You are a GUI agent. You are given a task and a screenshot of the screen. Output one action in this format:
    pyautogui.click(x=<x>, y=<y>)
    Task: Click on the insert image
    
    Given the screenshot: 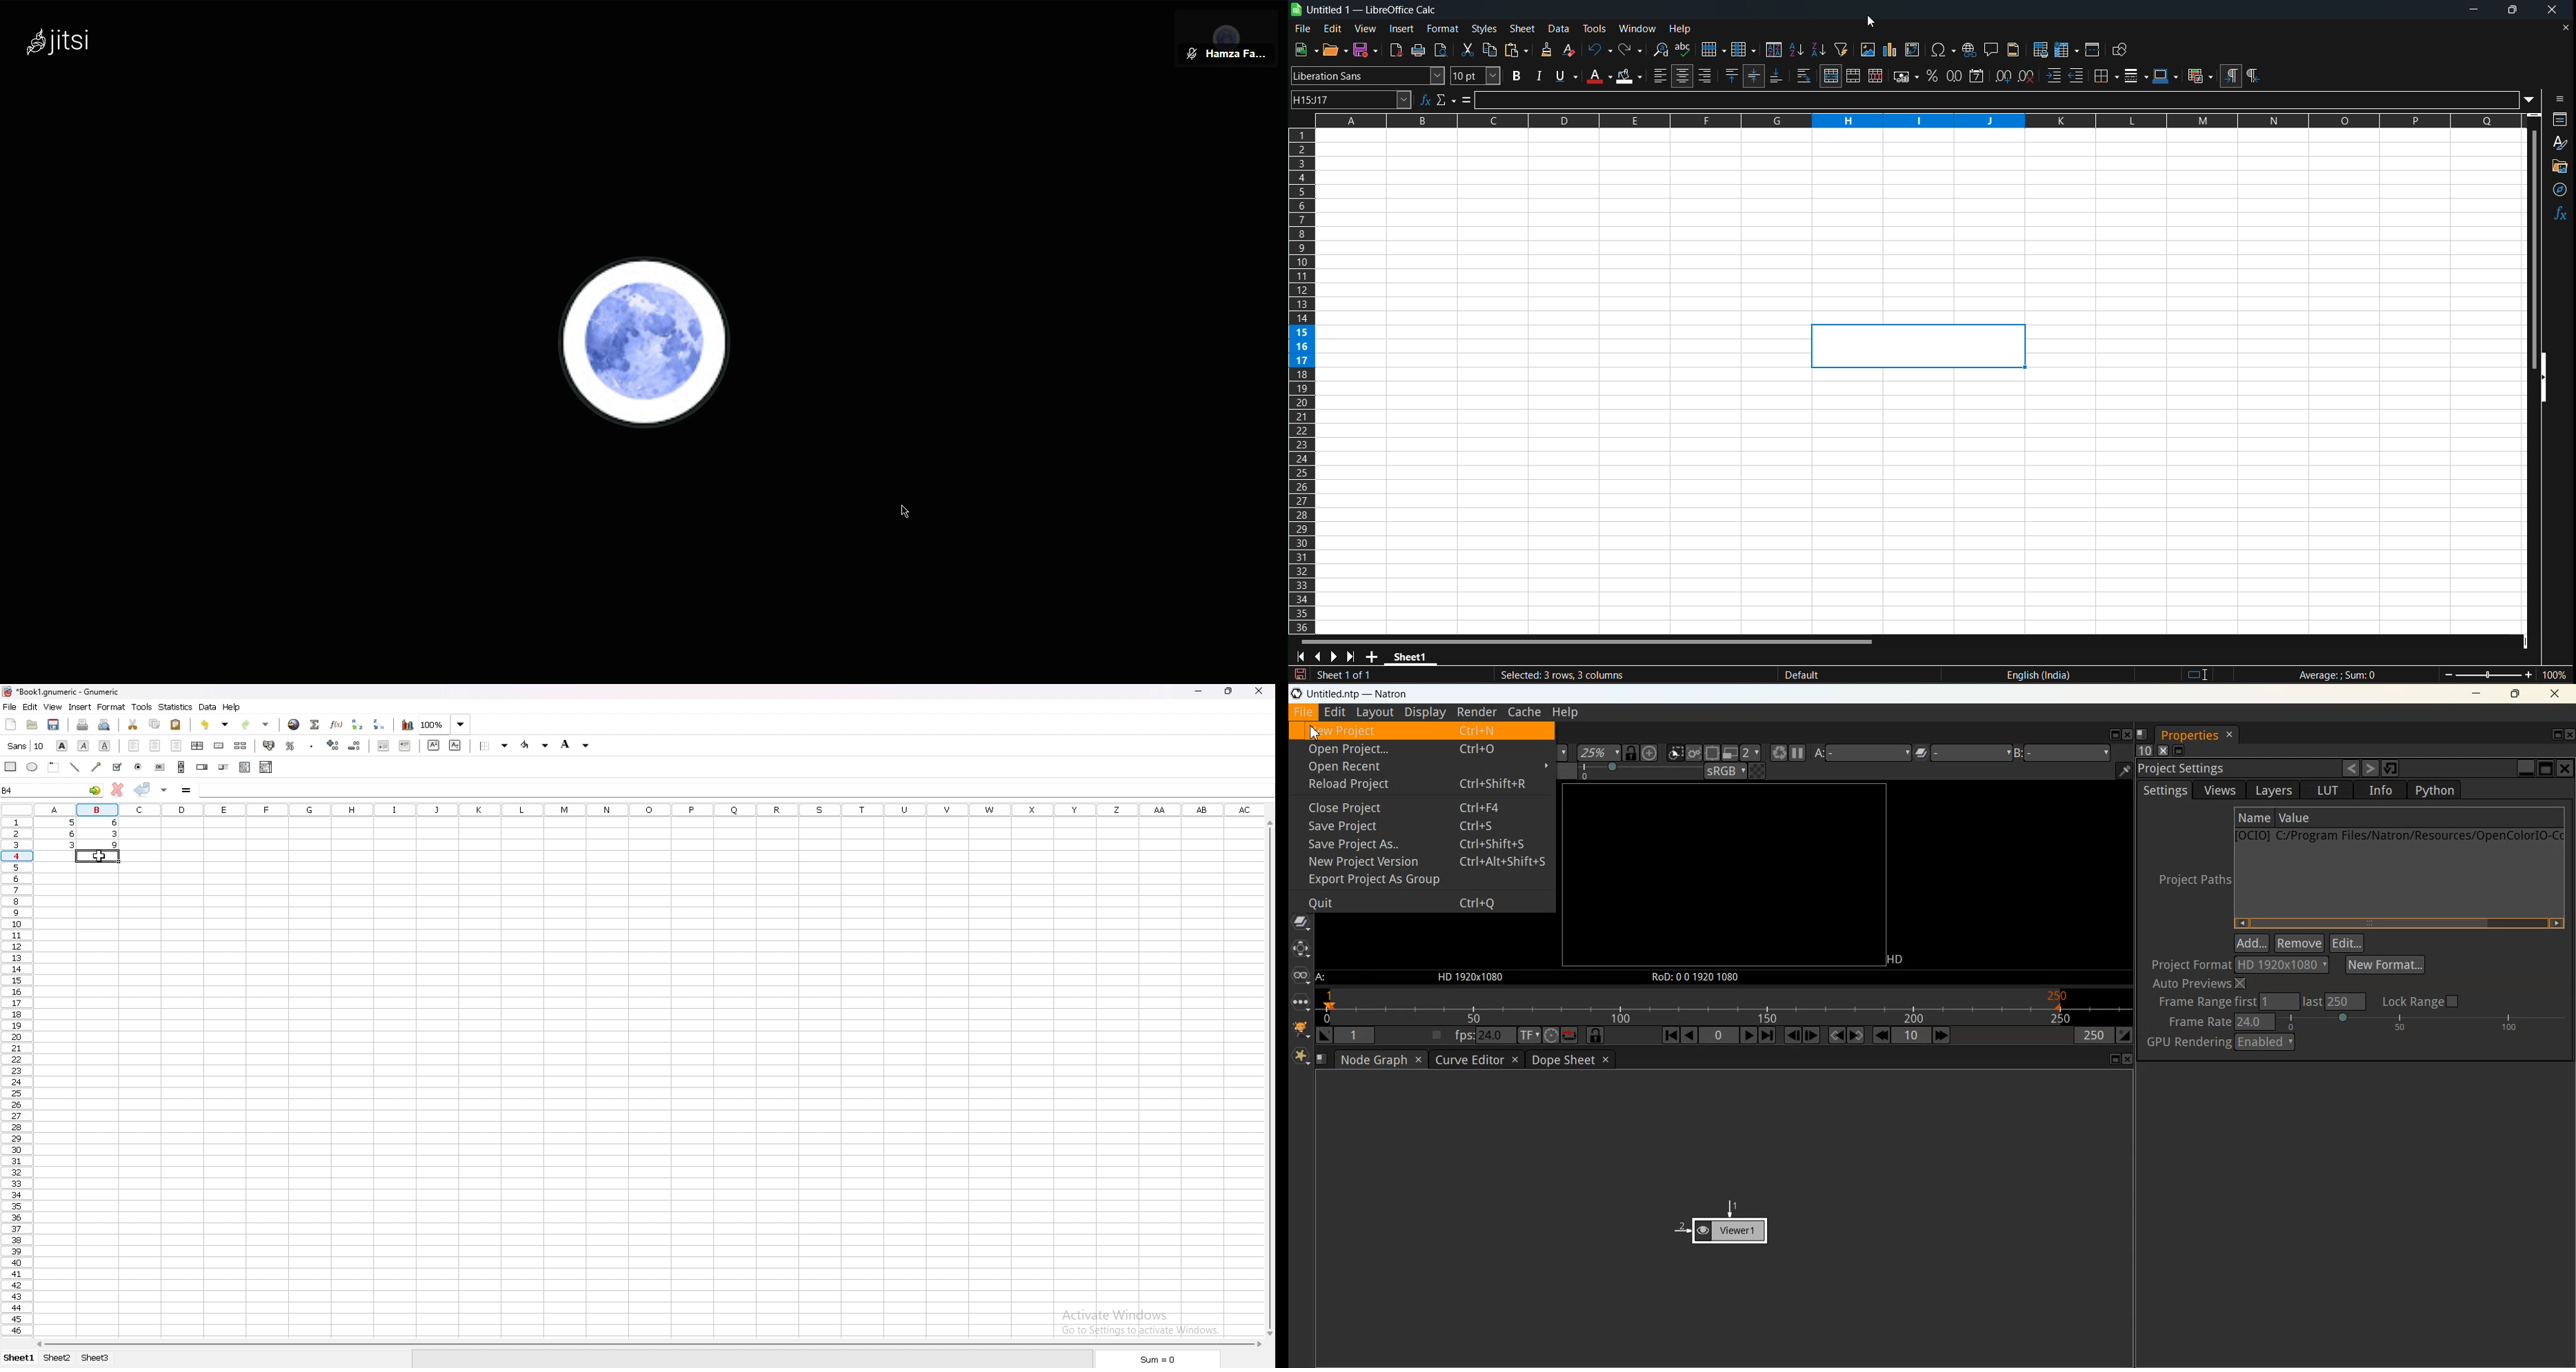 What is the action you would take?
    pyautogui.click(x=1867, y=49)
    